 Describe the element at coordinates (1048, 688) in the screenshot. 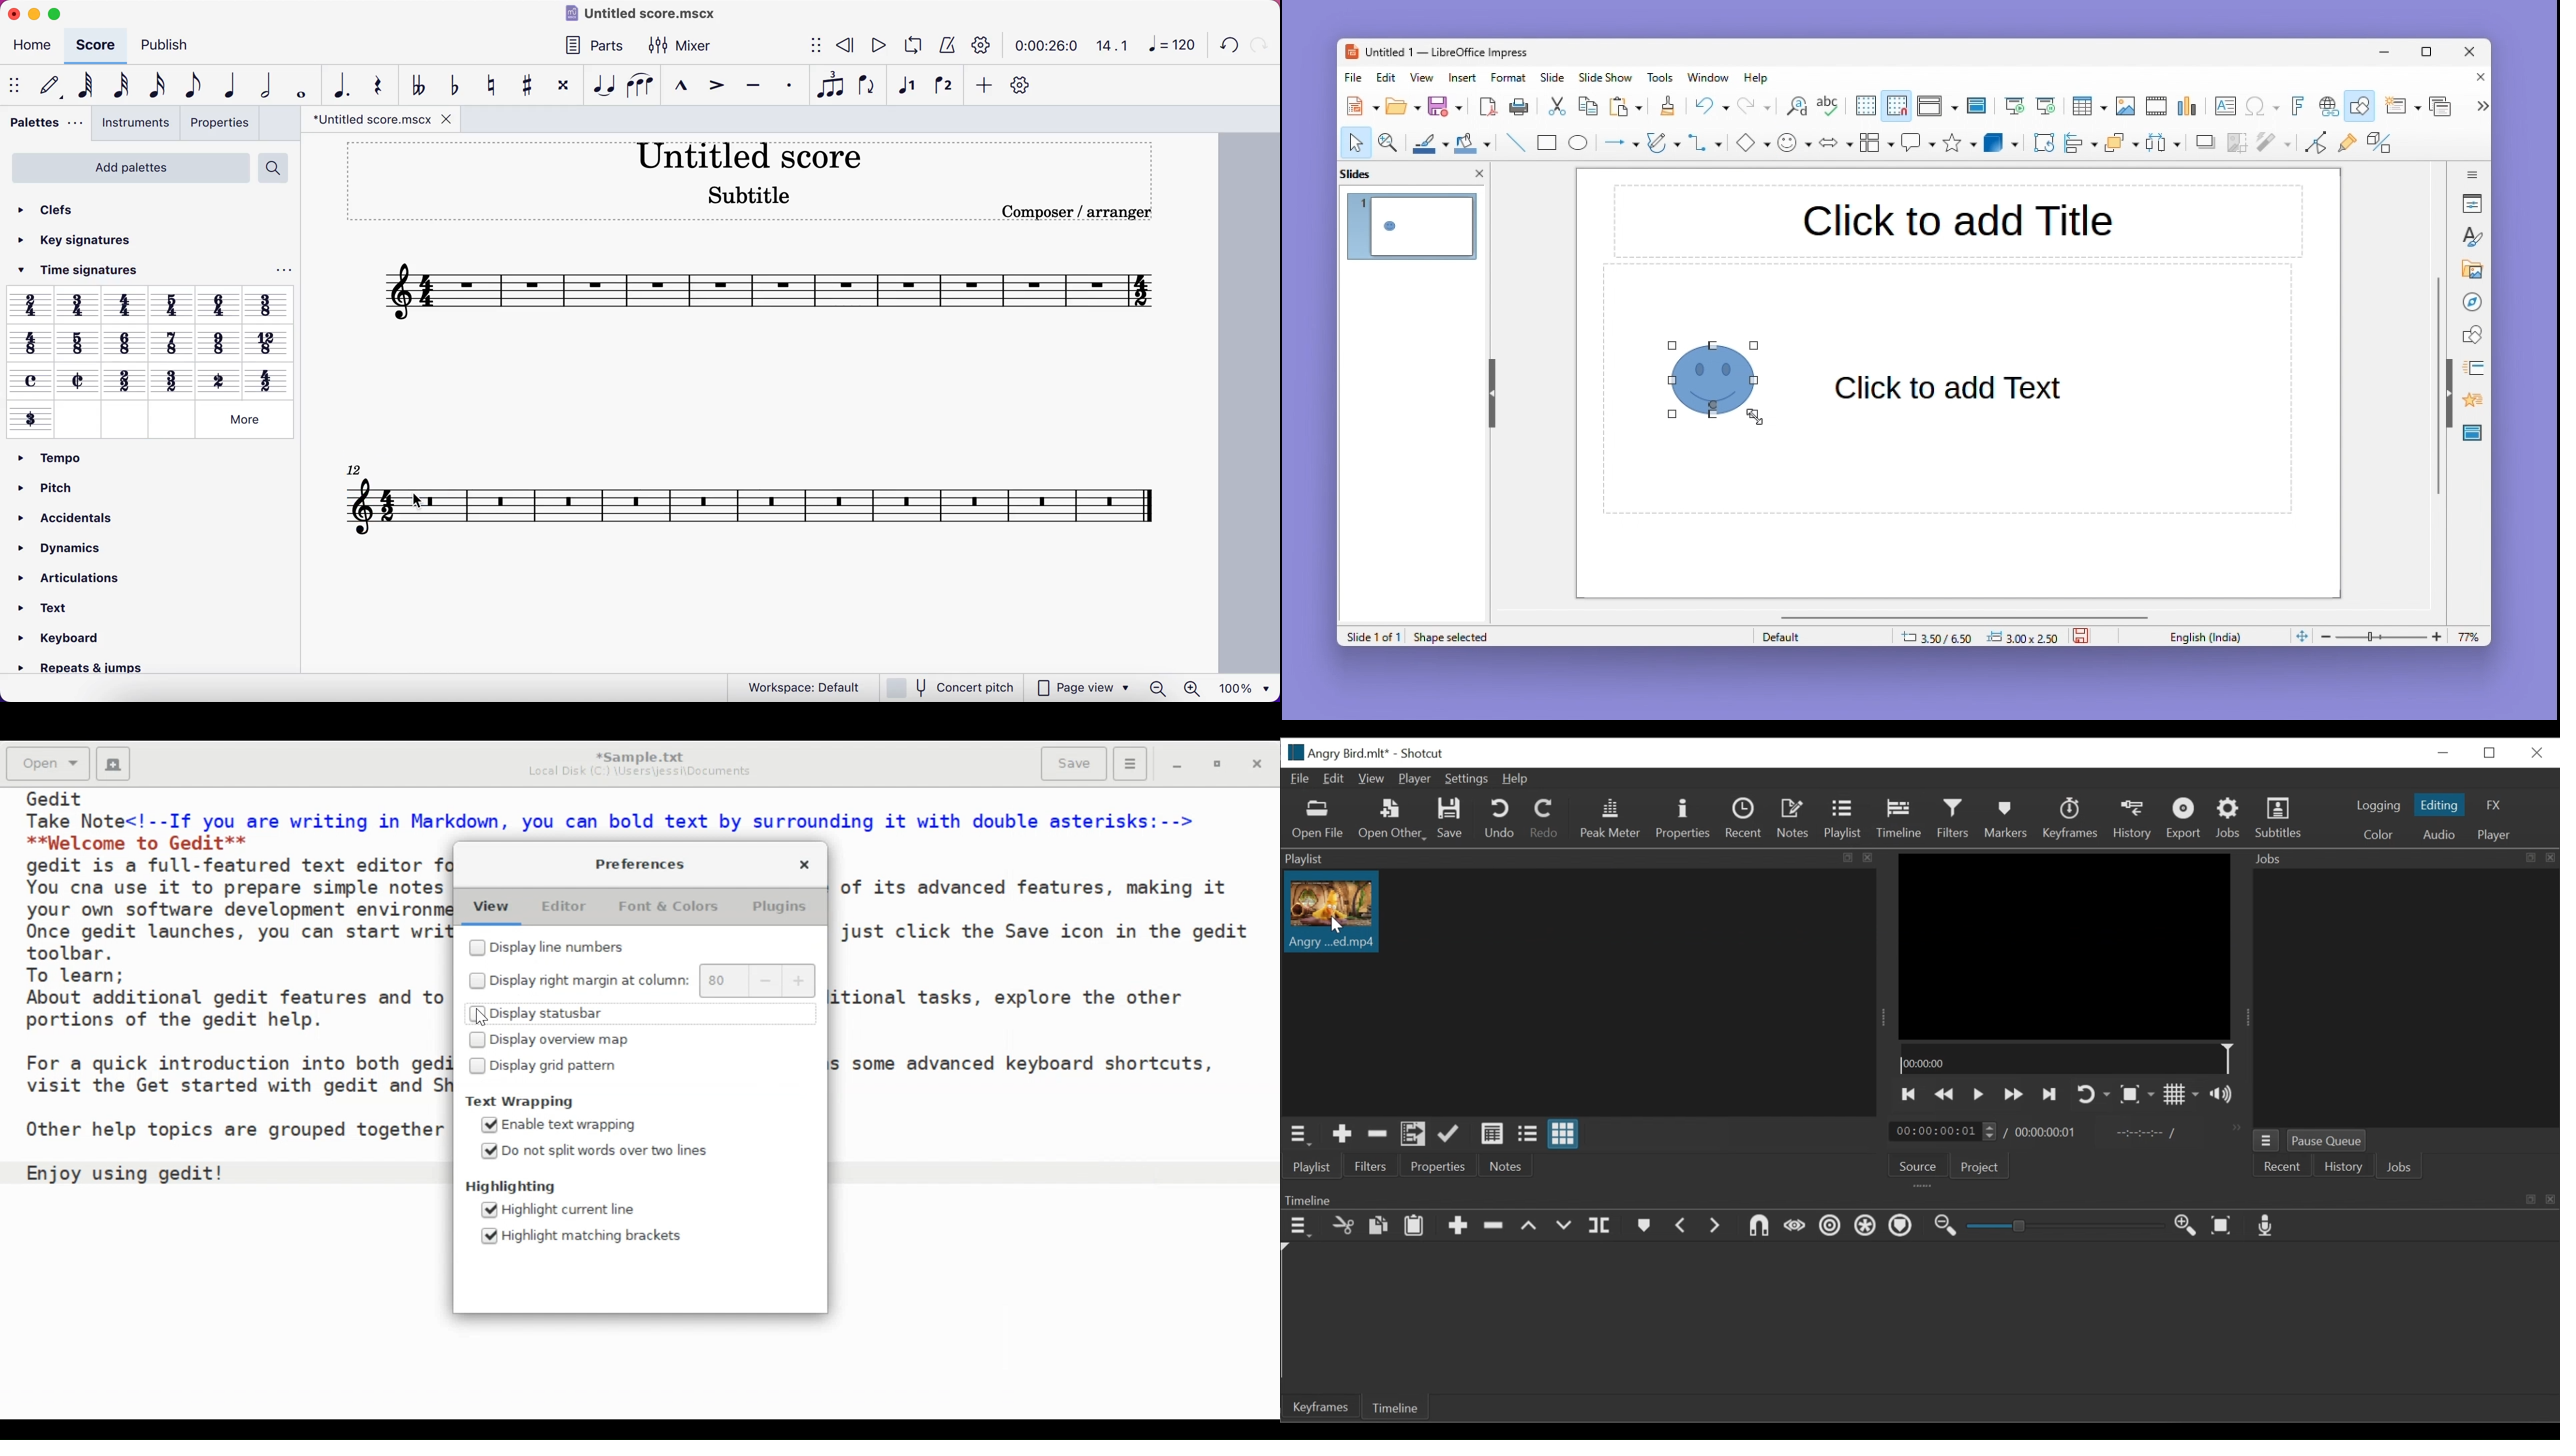

I see `page view` at that location.